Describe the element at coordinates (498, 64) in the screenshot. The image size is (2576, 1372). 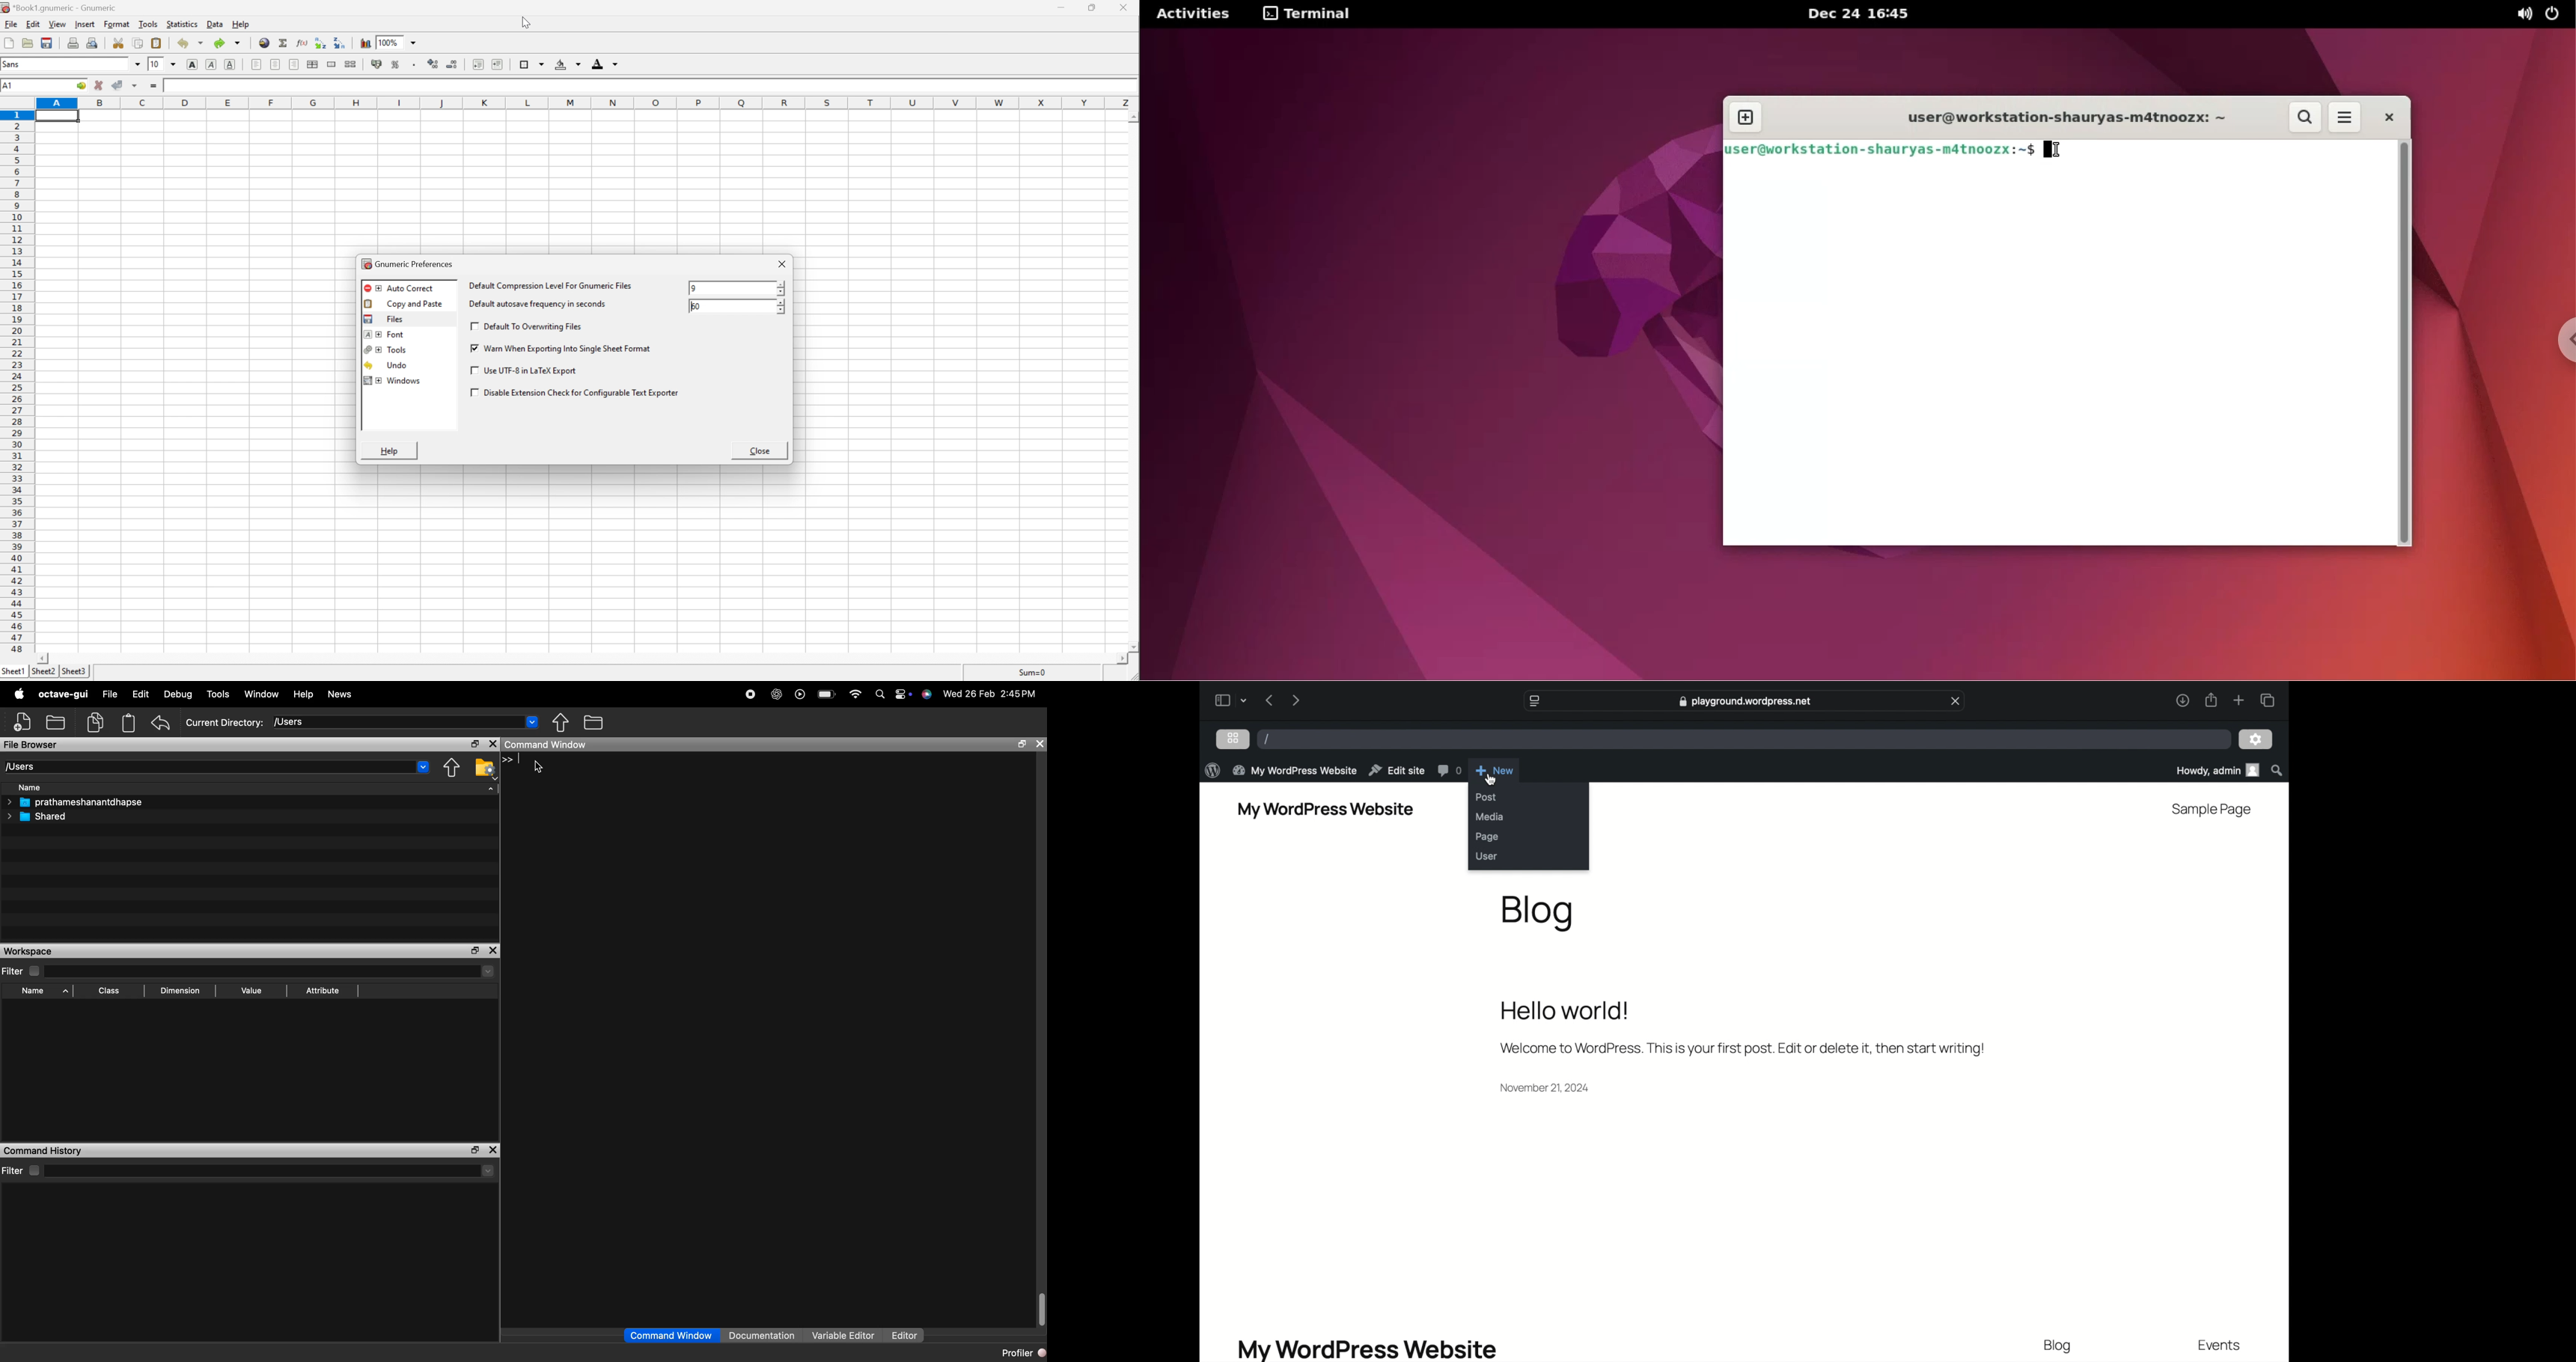
I see `increase indent` at that location.